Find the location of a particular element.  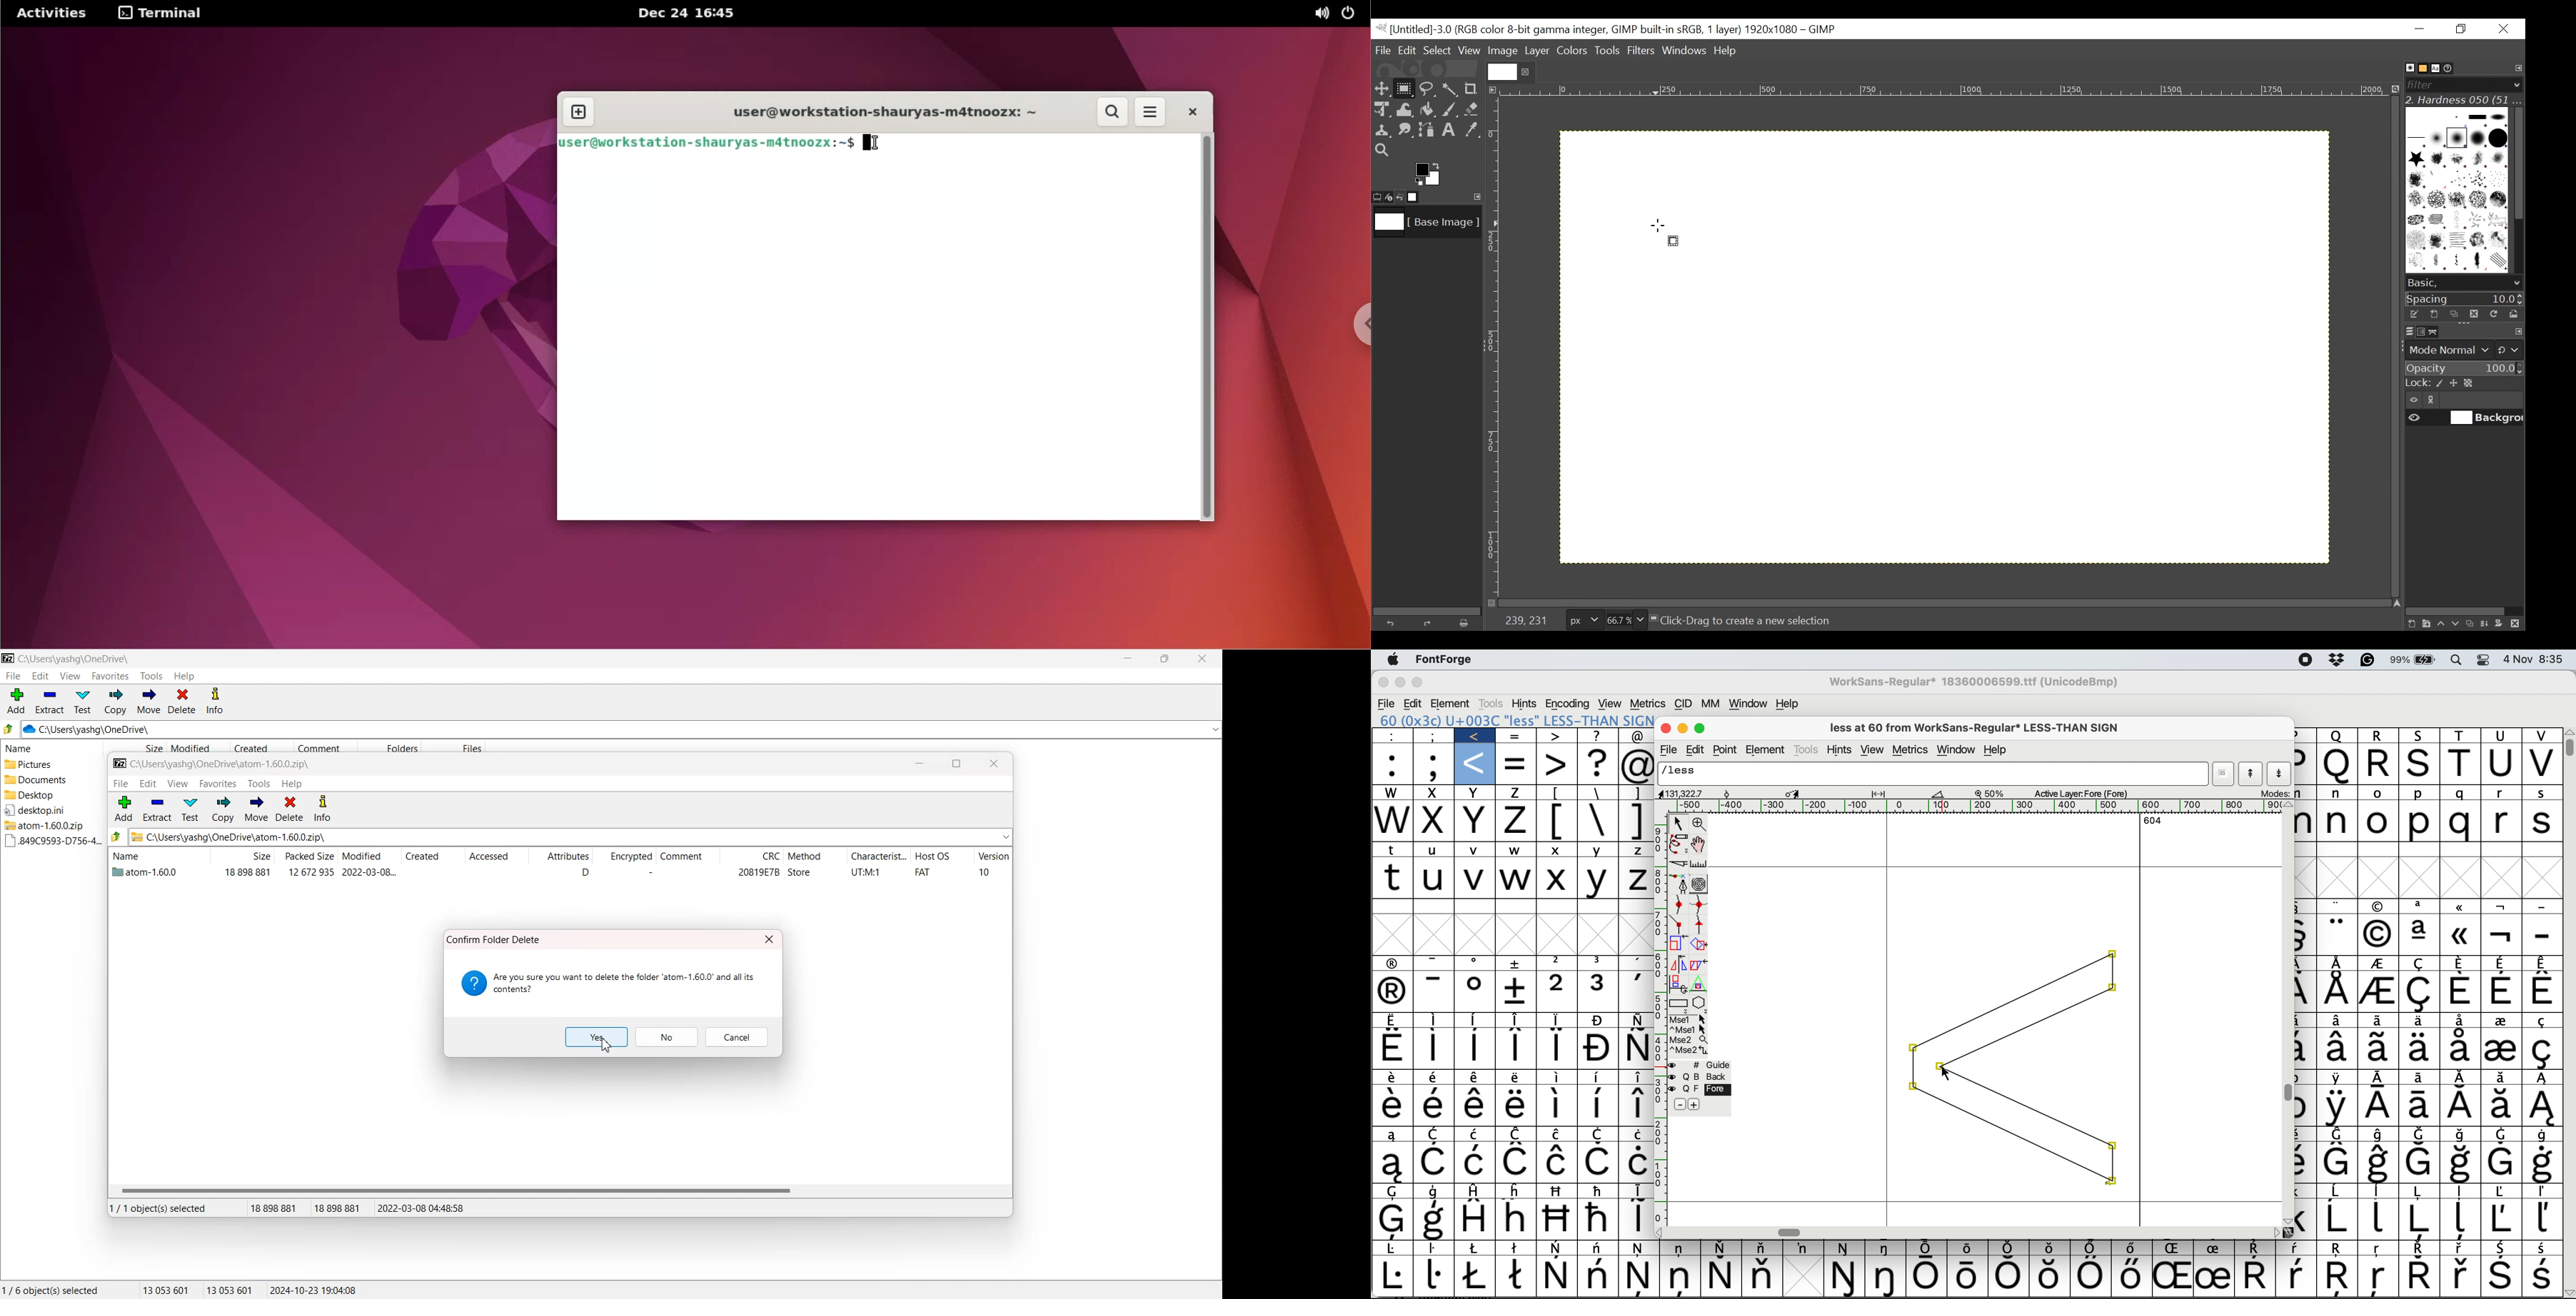

WorkSans-Regular* 18360006599.ttf (UnicodeBmp) is located at coordinates (1976, 682).